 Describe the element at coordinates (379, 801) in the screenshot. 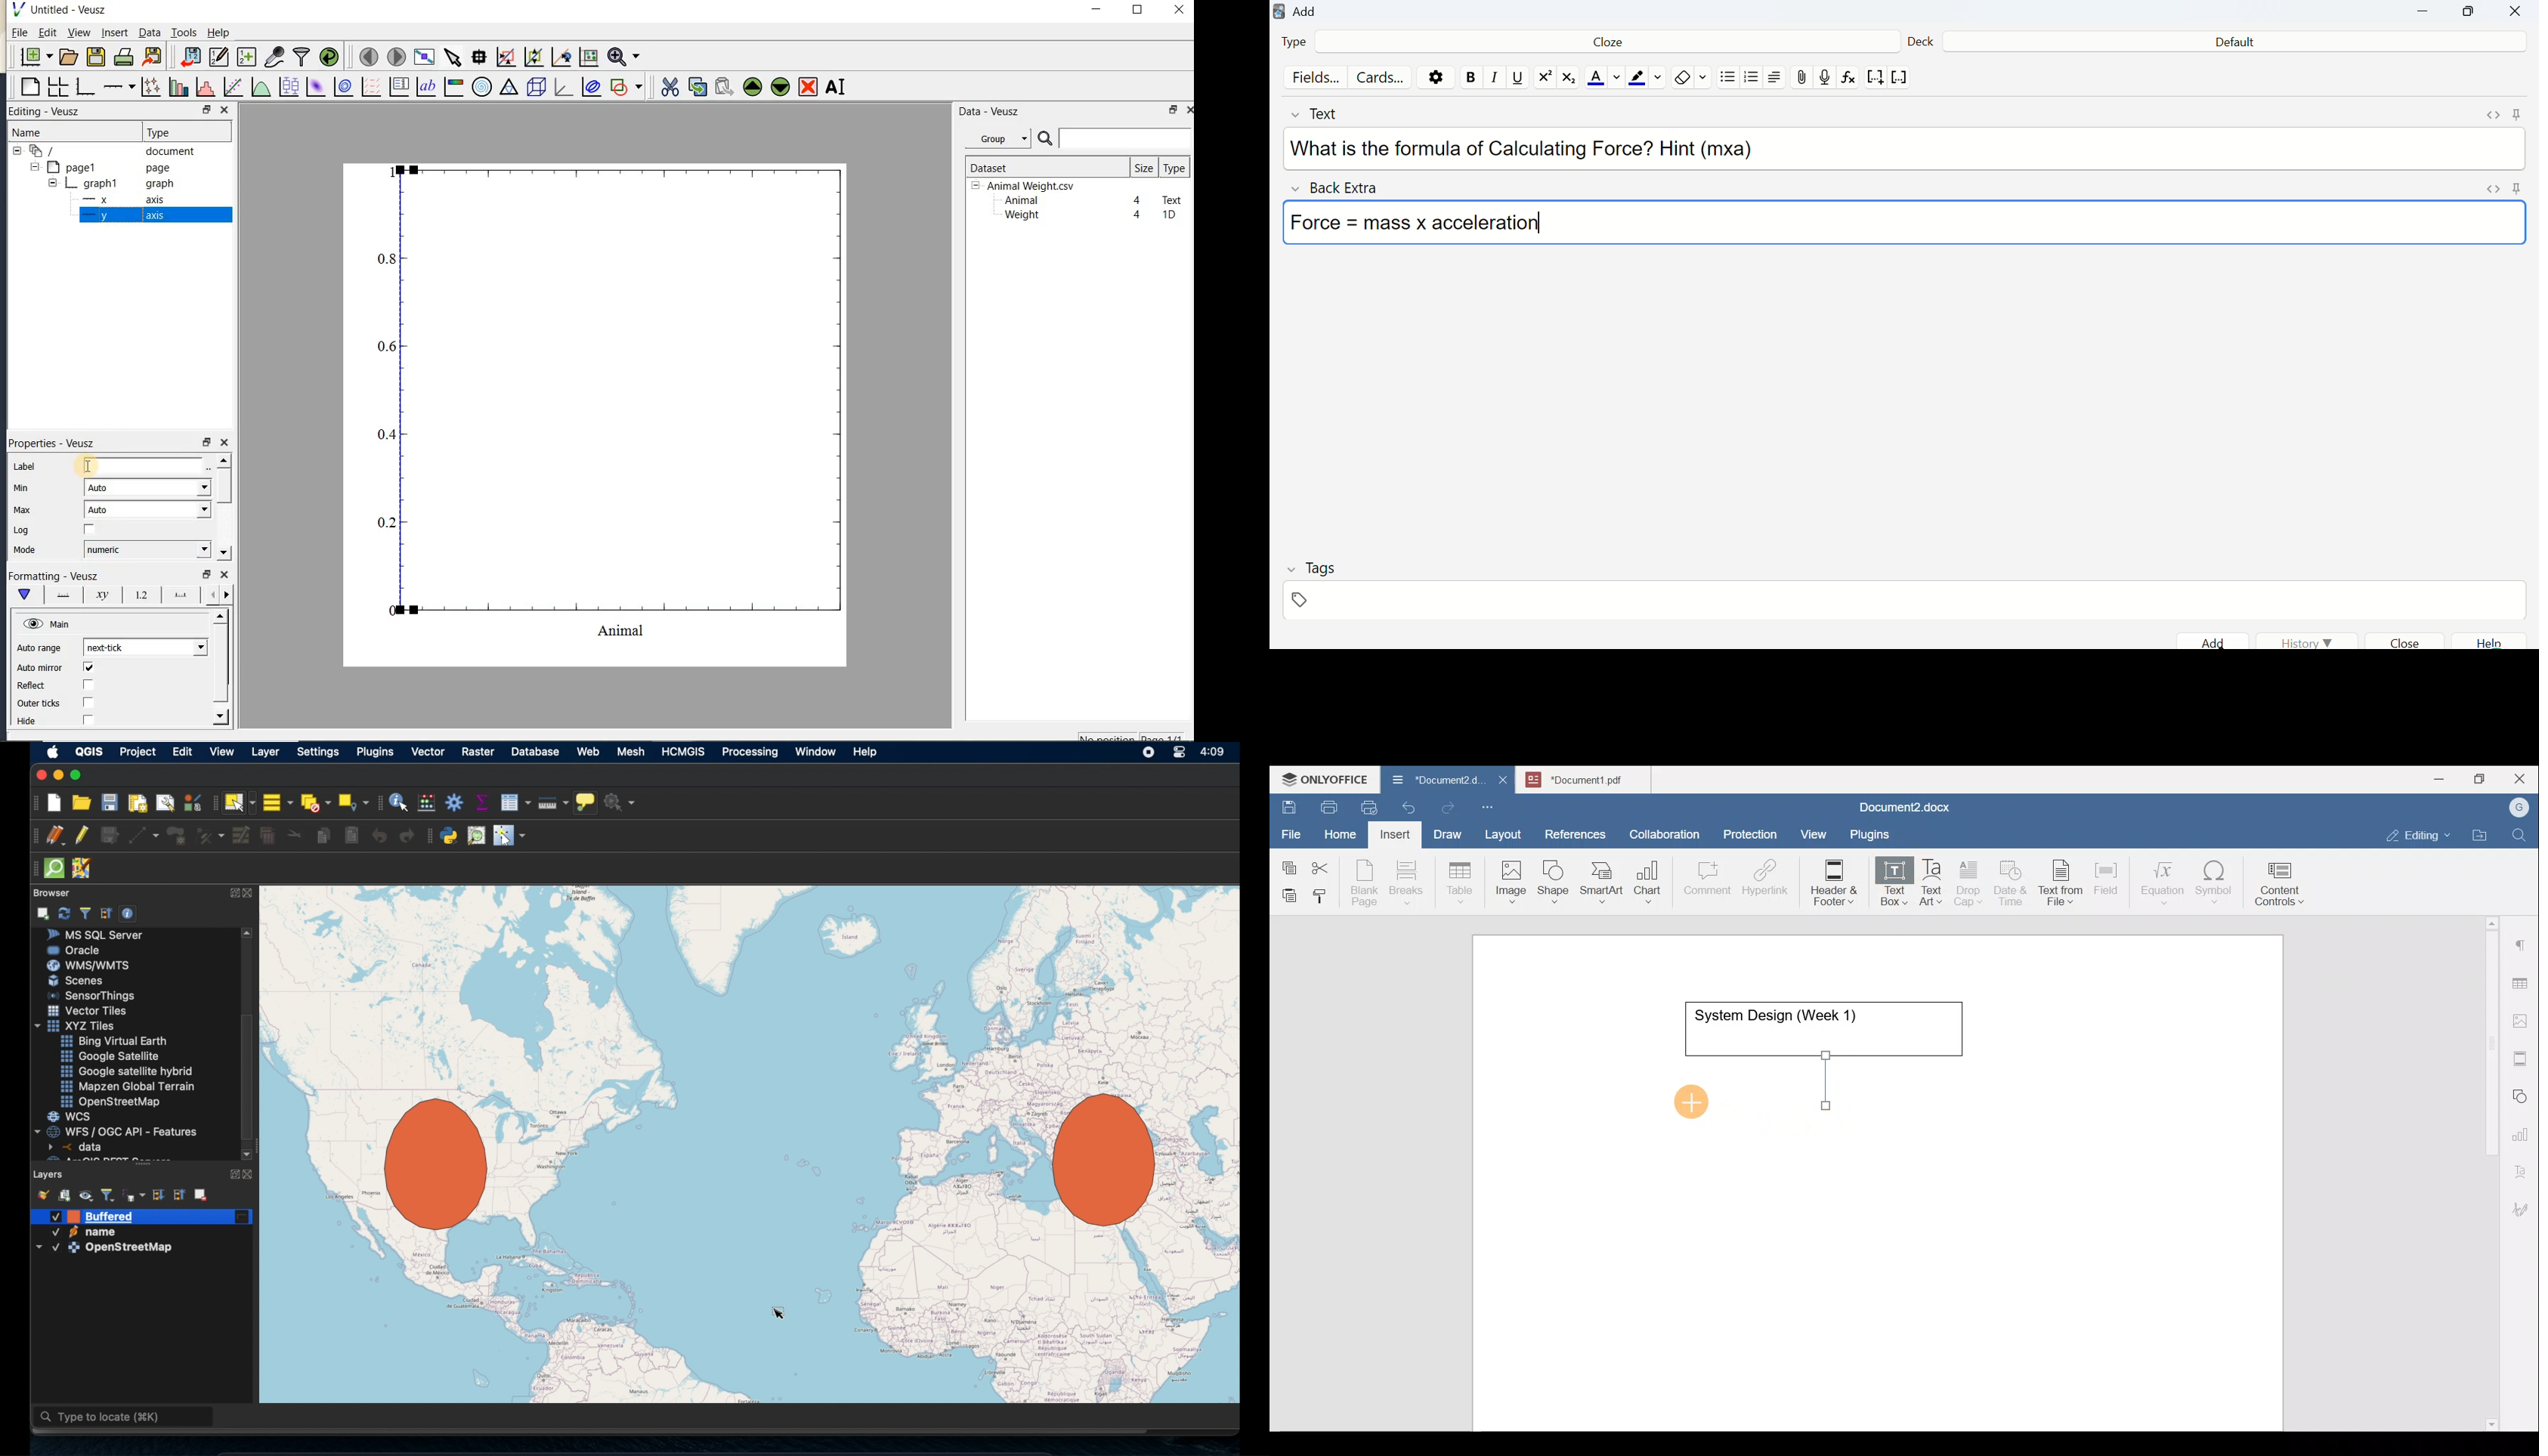

I see `attributes toolbar` at that location.